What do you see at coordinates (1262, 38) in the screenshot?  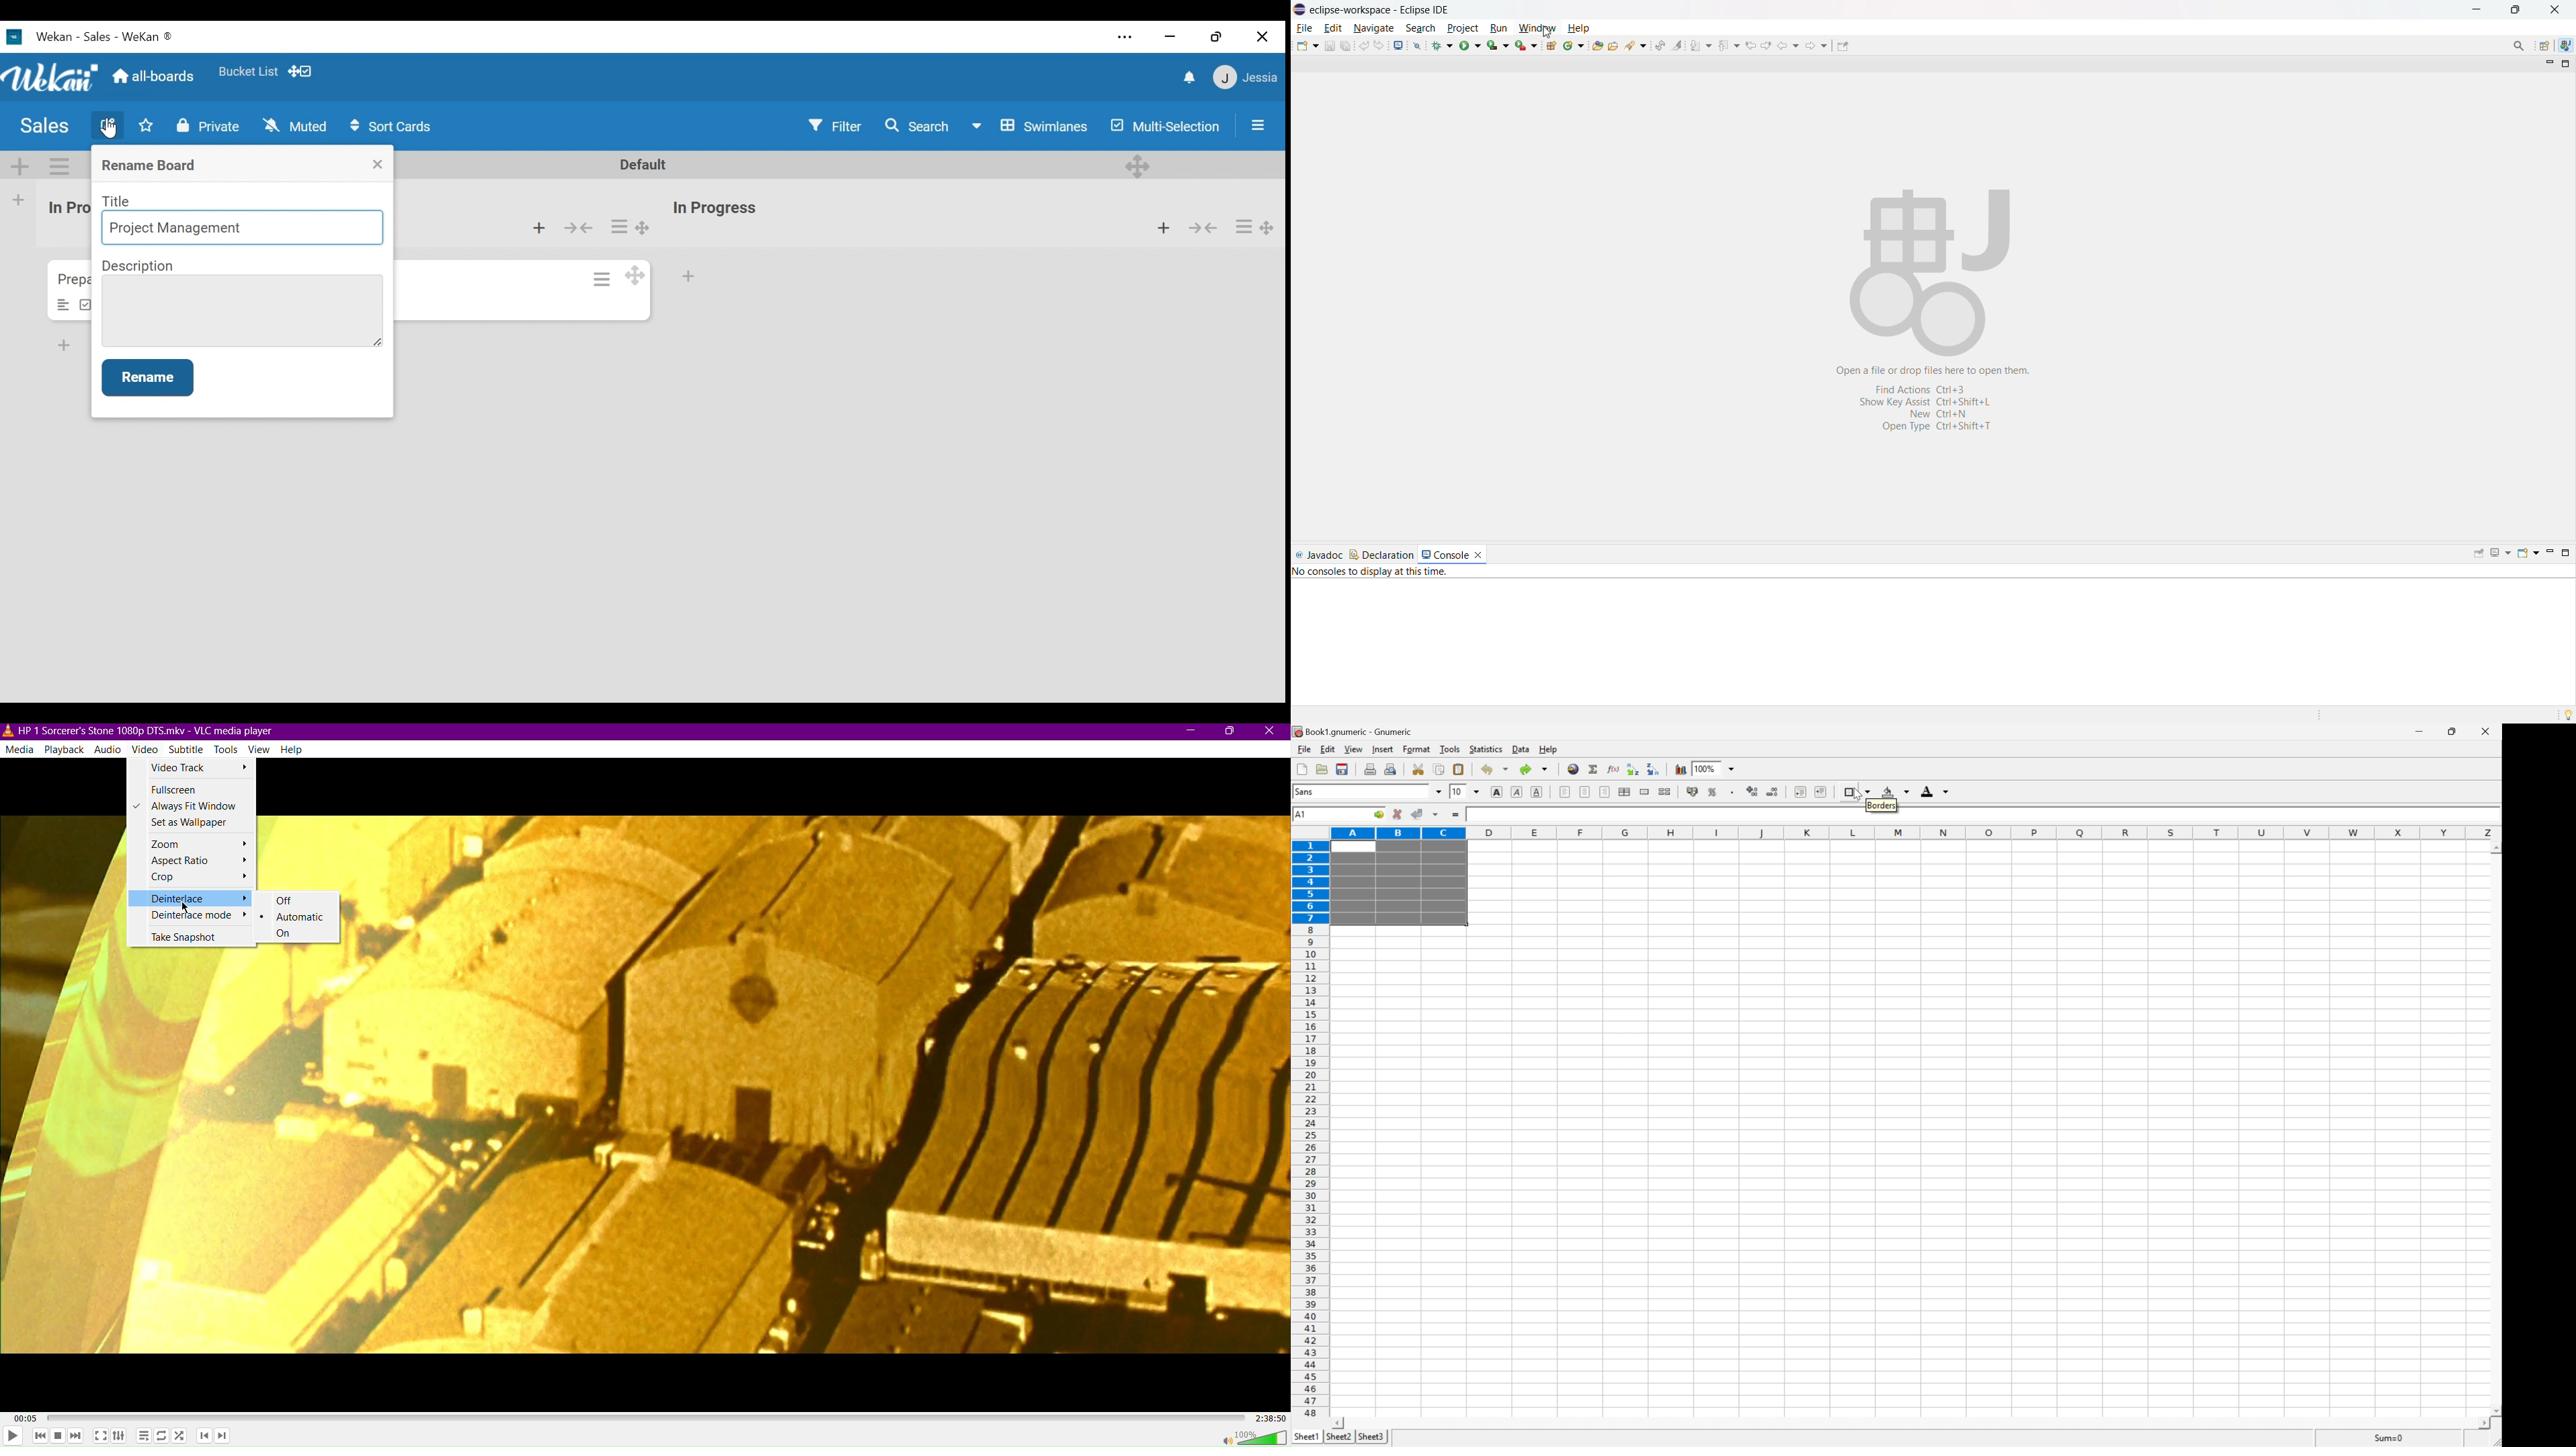 I see `Close` at bounding box center [1262, 38].